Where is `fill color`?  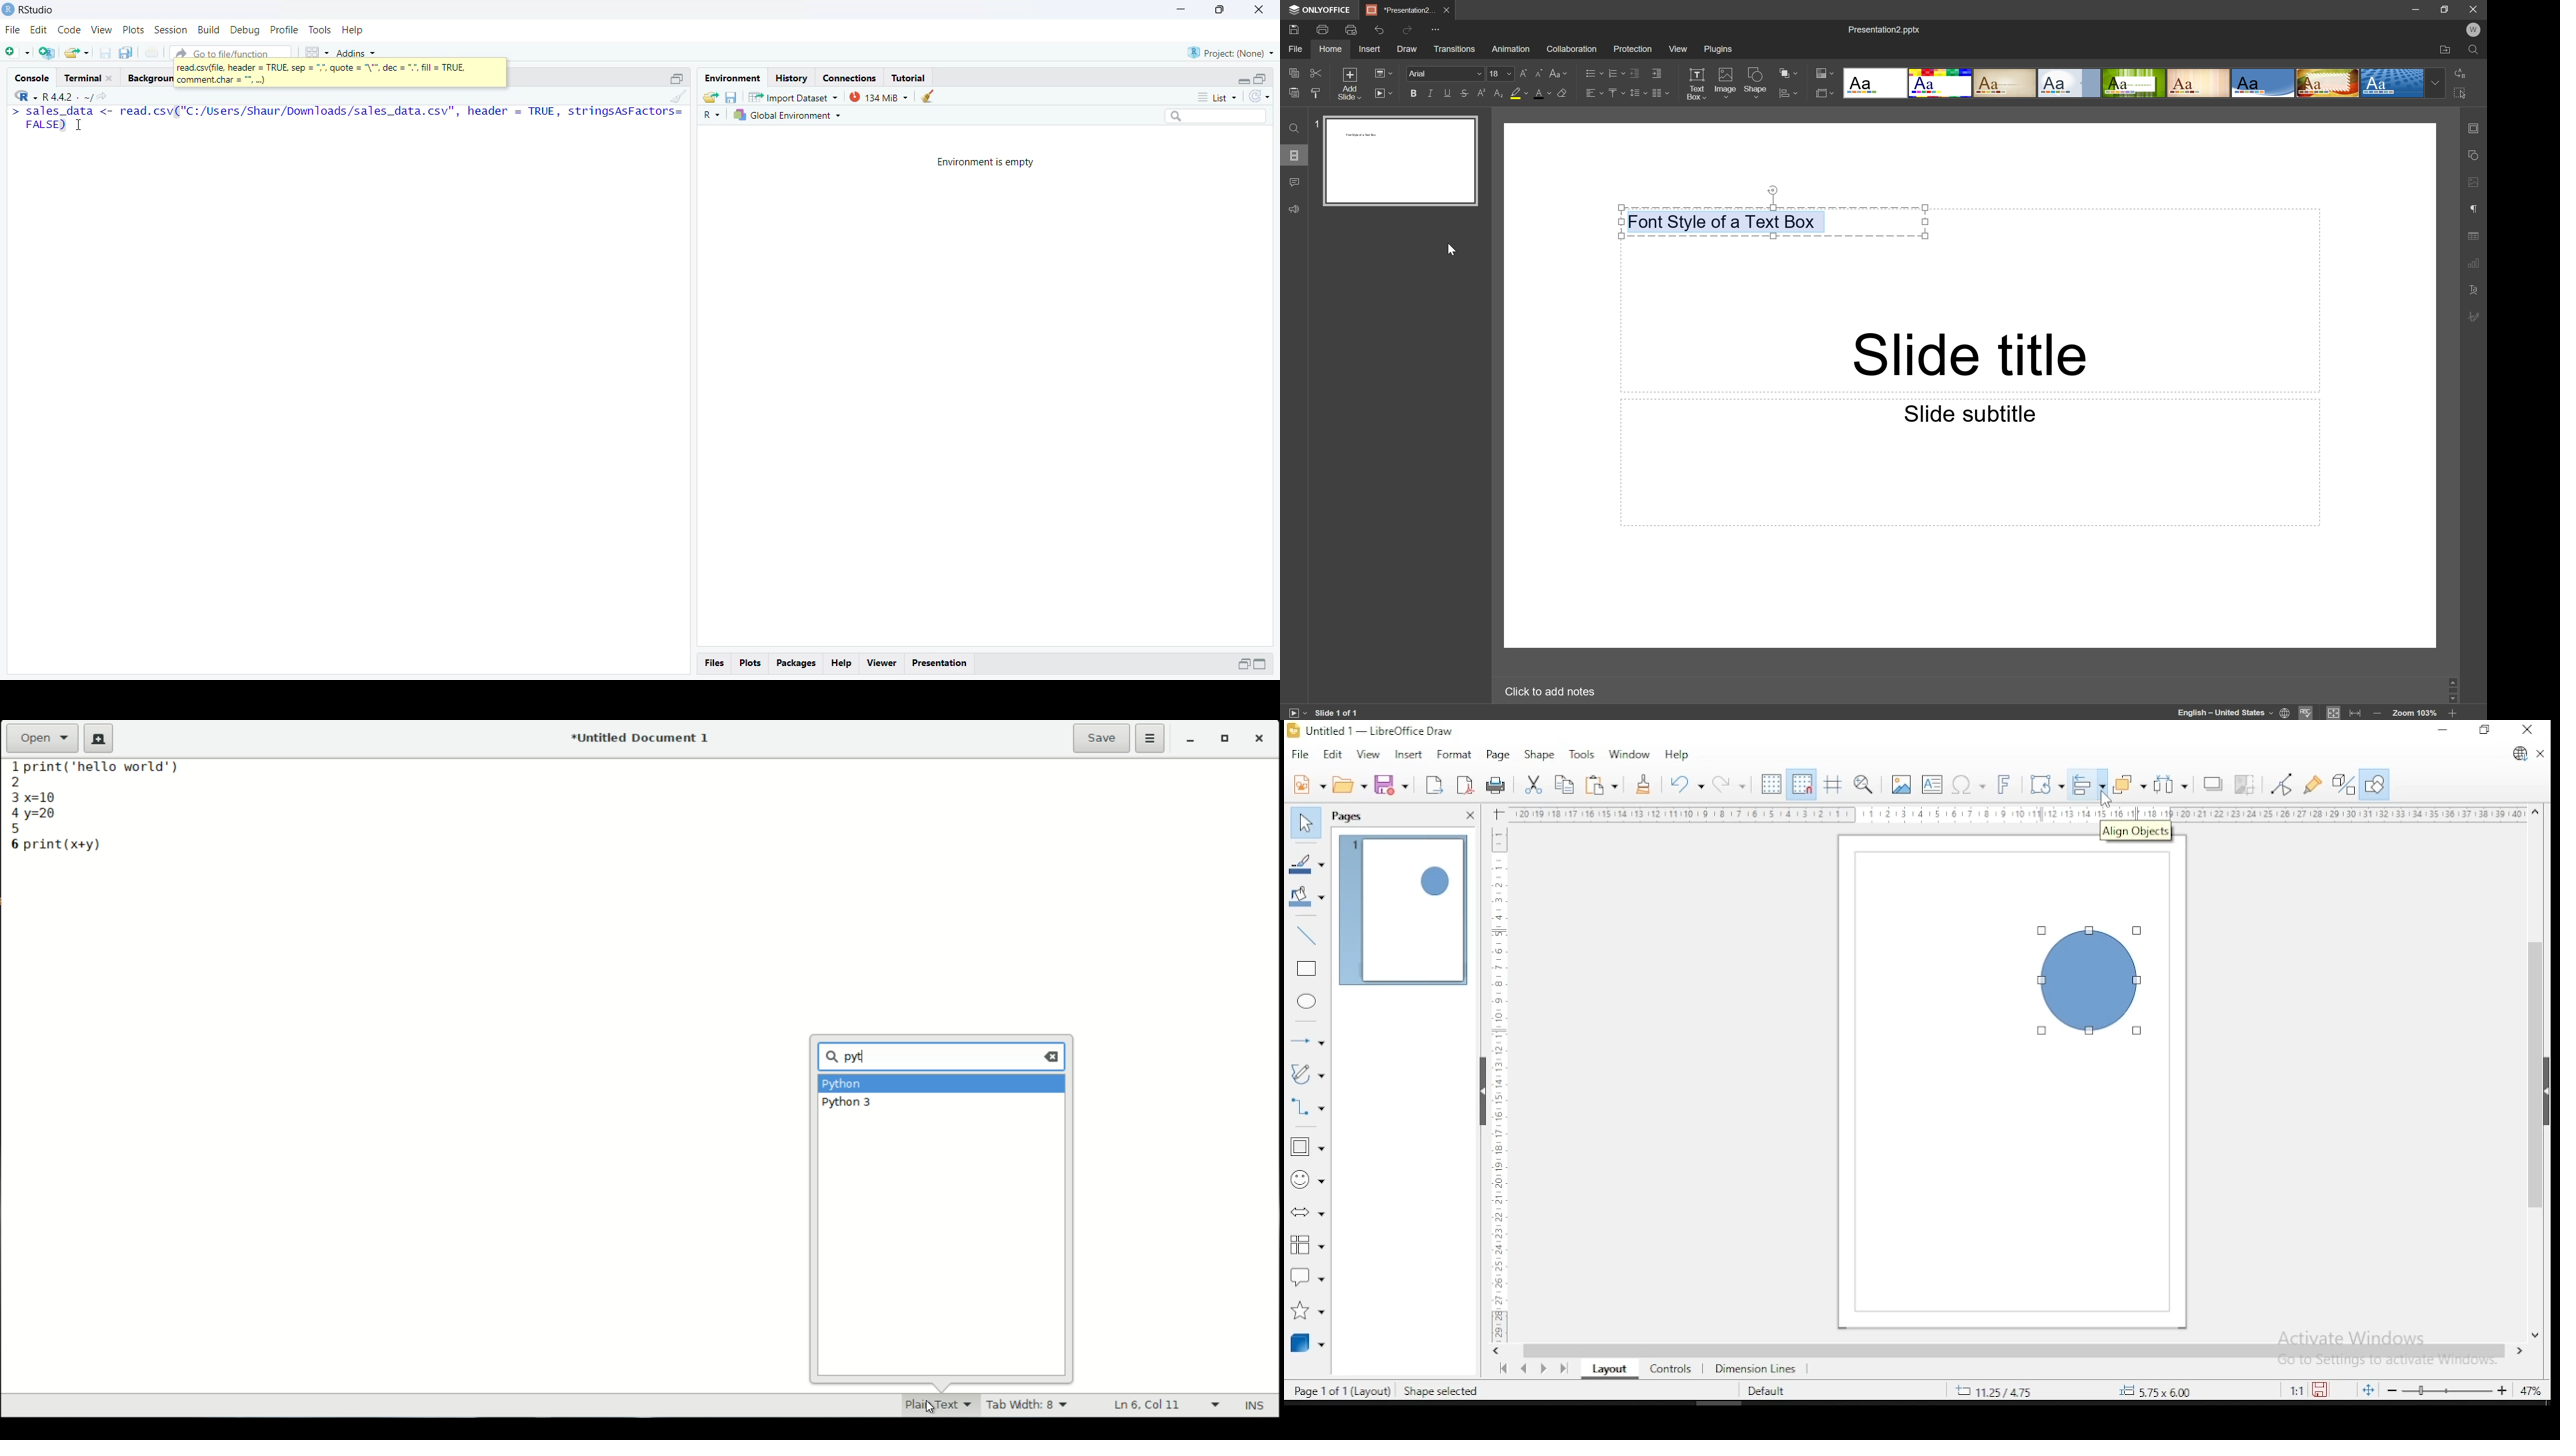 fill color is located at coordinates (1308, 896).